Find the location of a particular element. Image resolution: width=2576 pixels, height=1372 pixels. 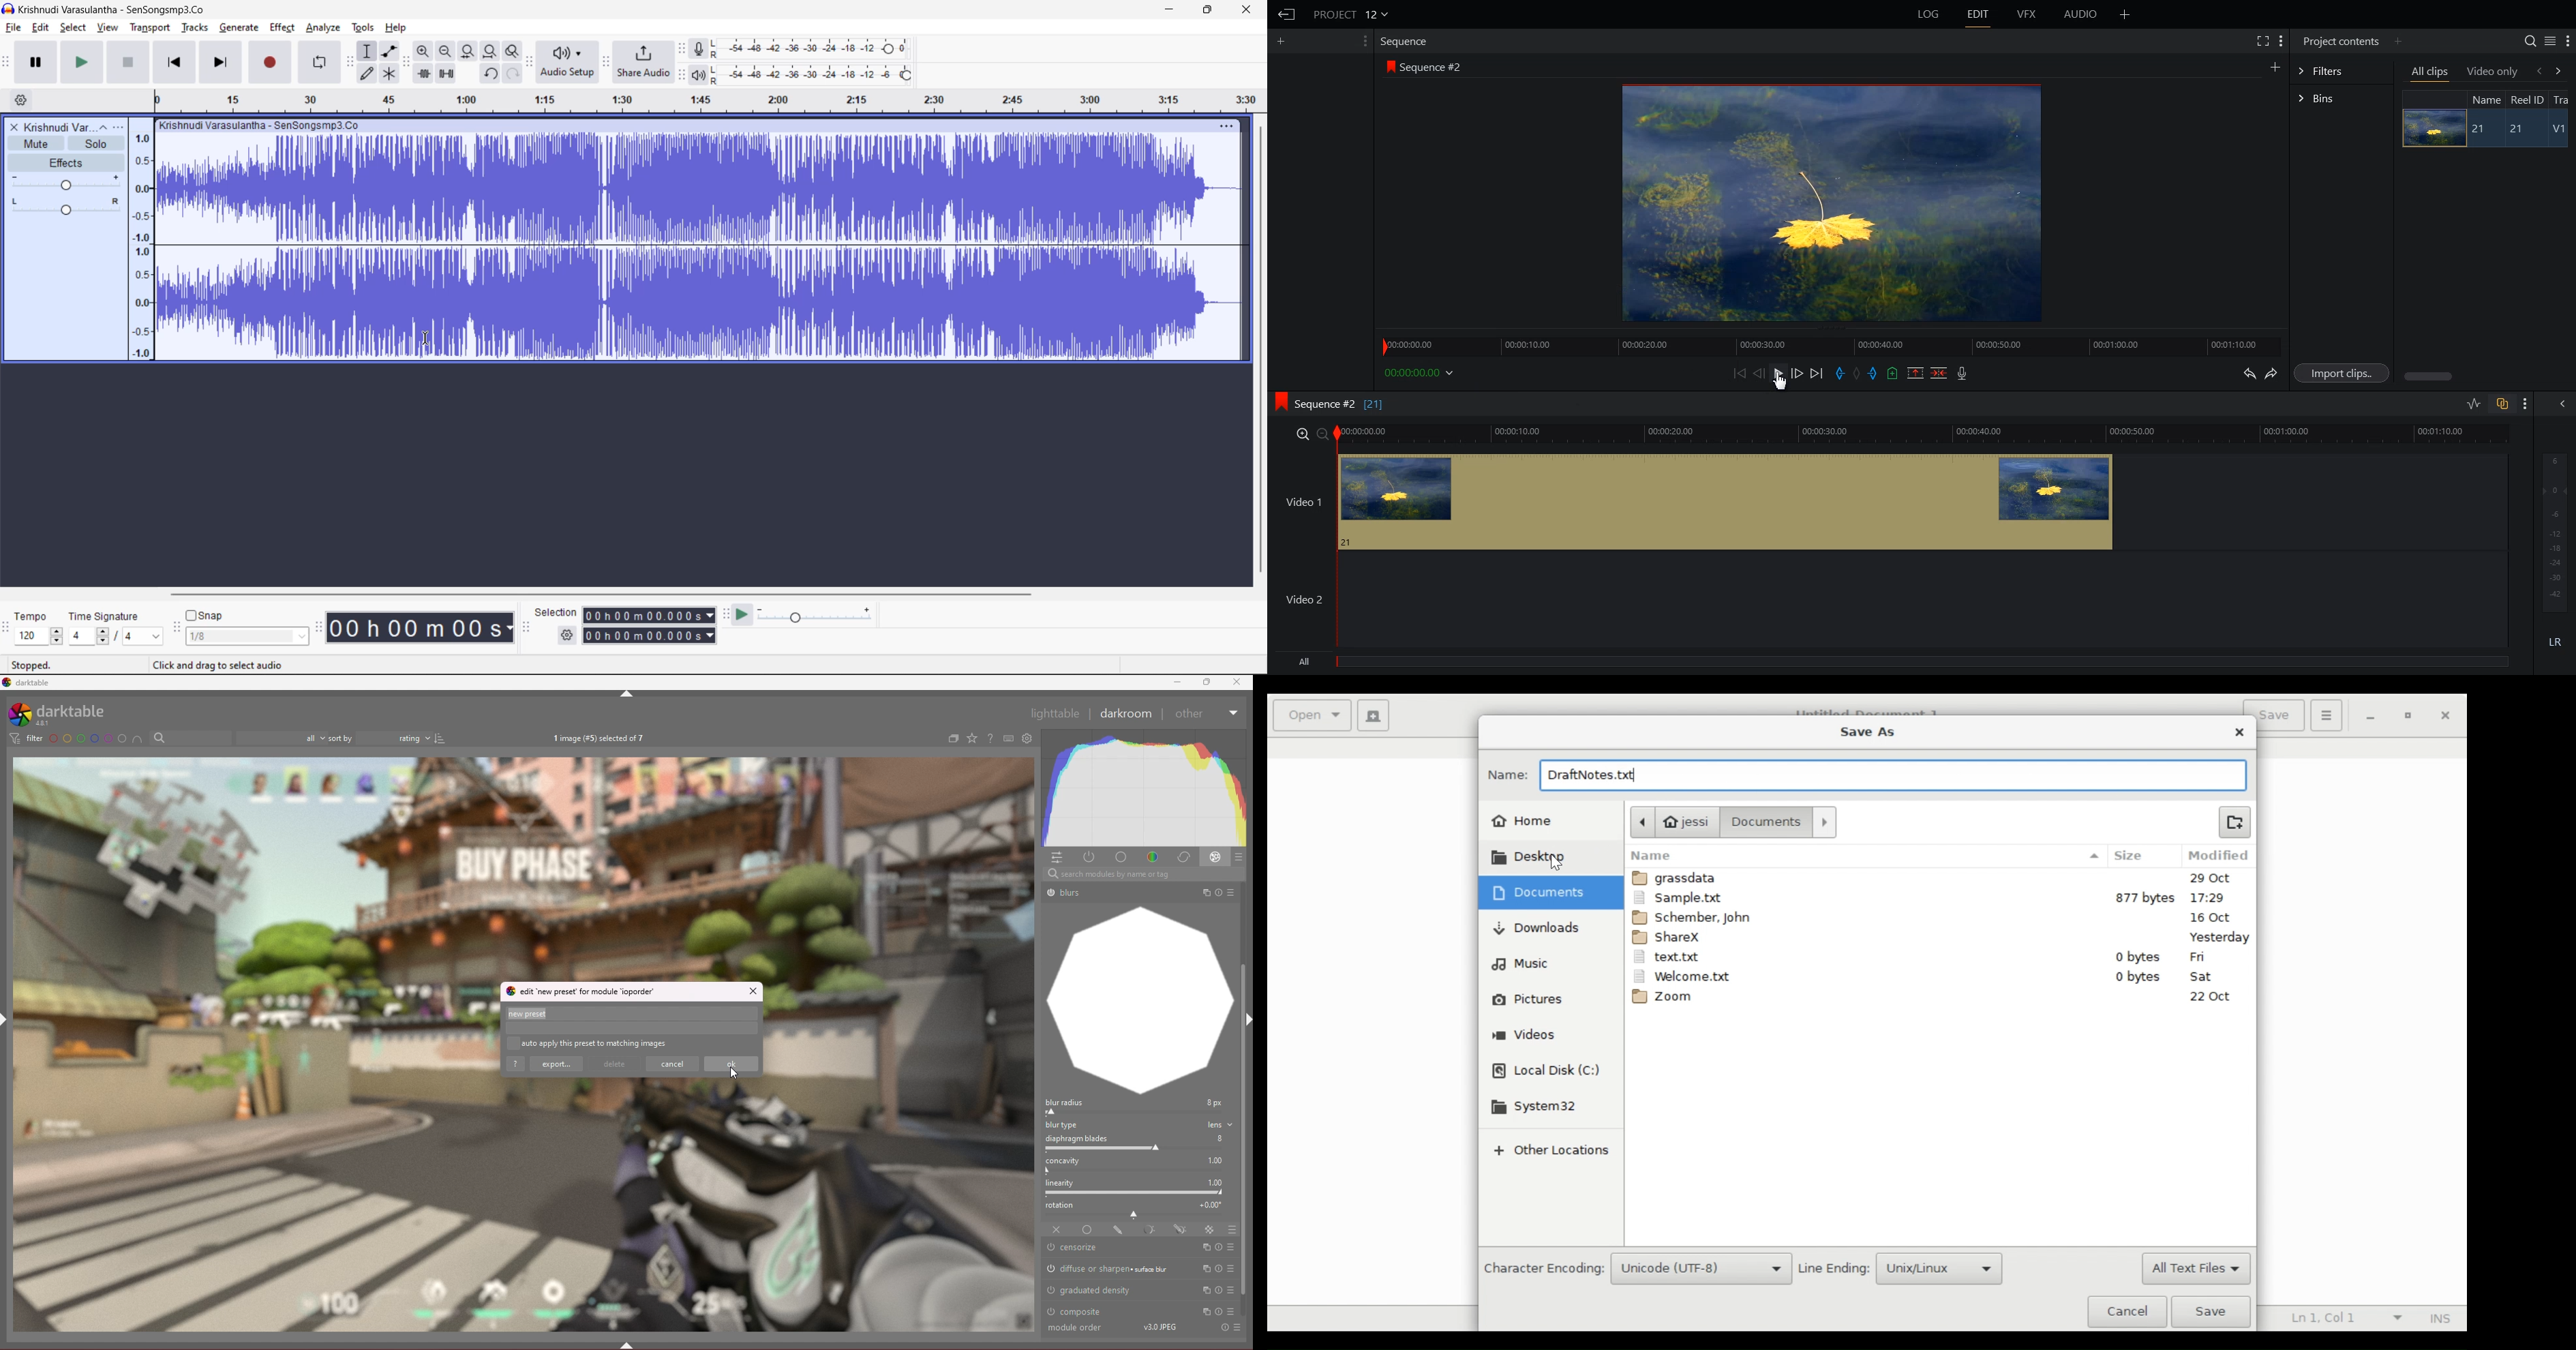

edit tool bar is located at coordinates (405, 62).